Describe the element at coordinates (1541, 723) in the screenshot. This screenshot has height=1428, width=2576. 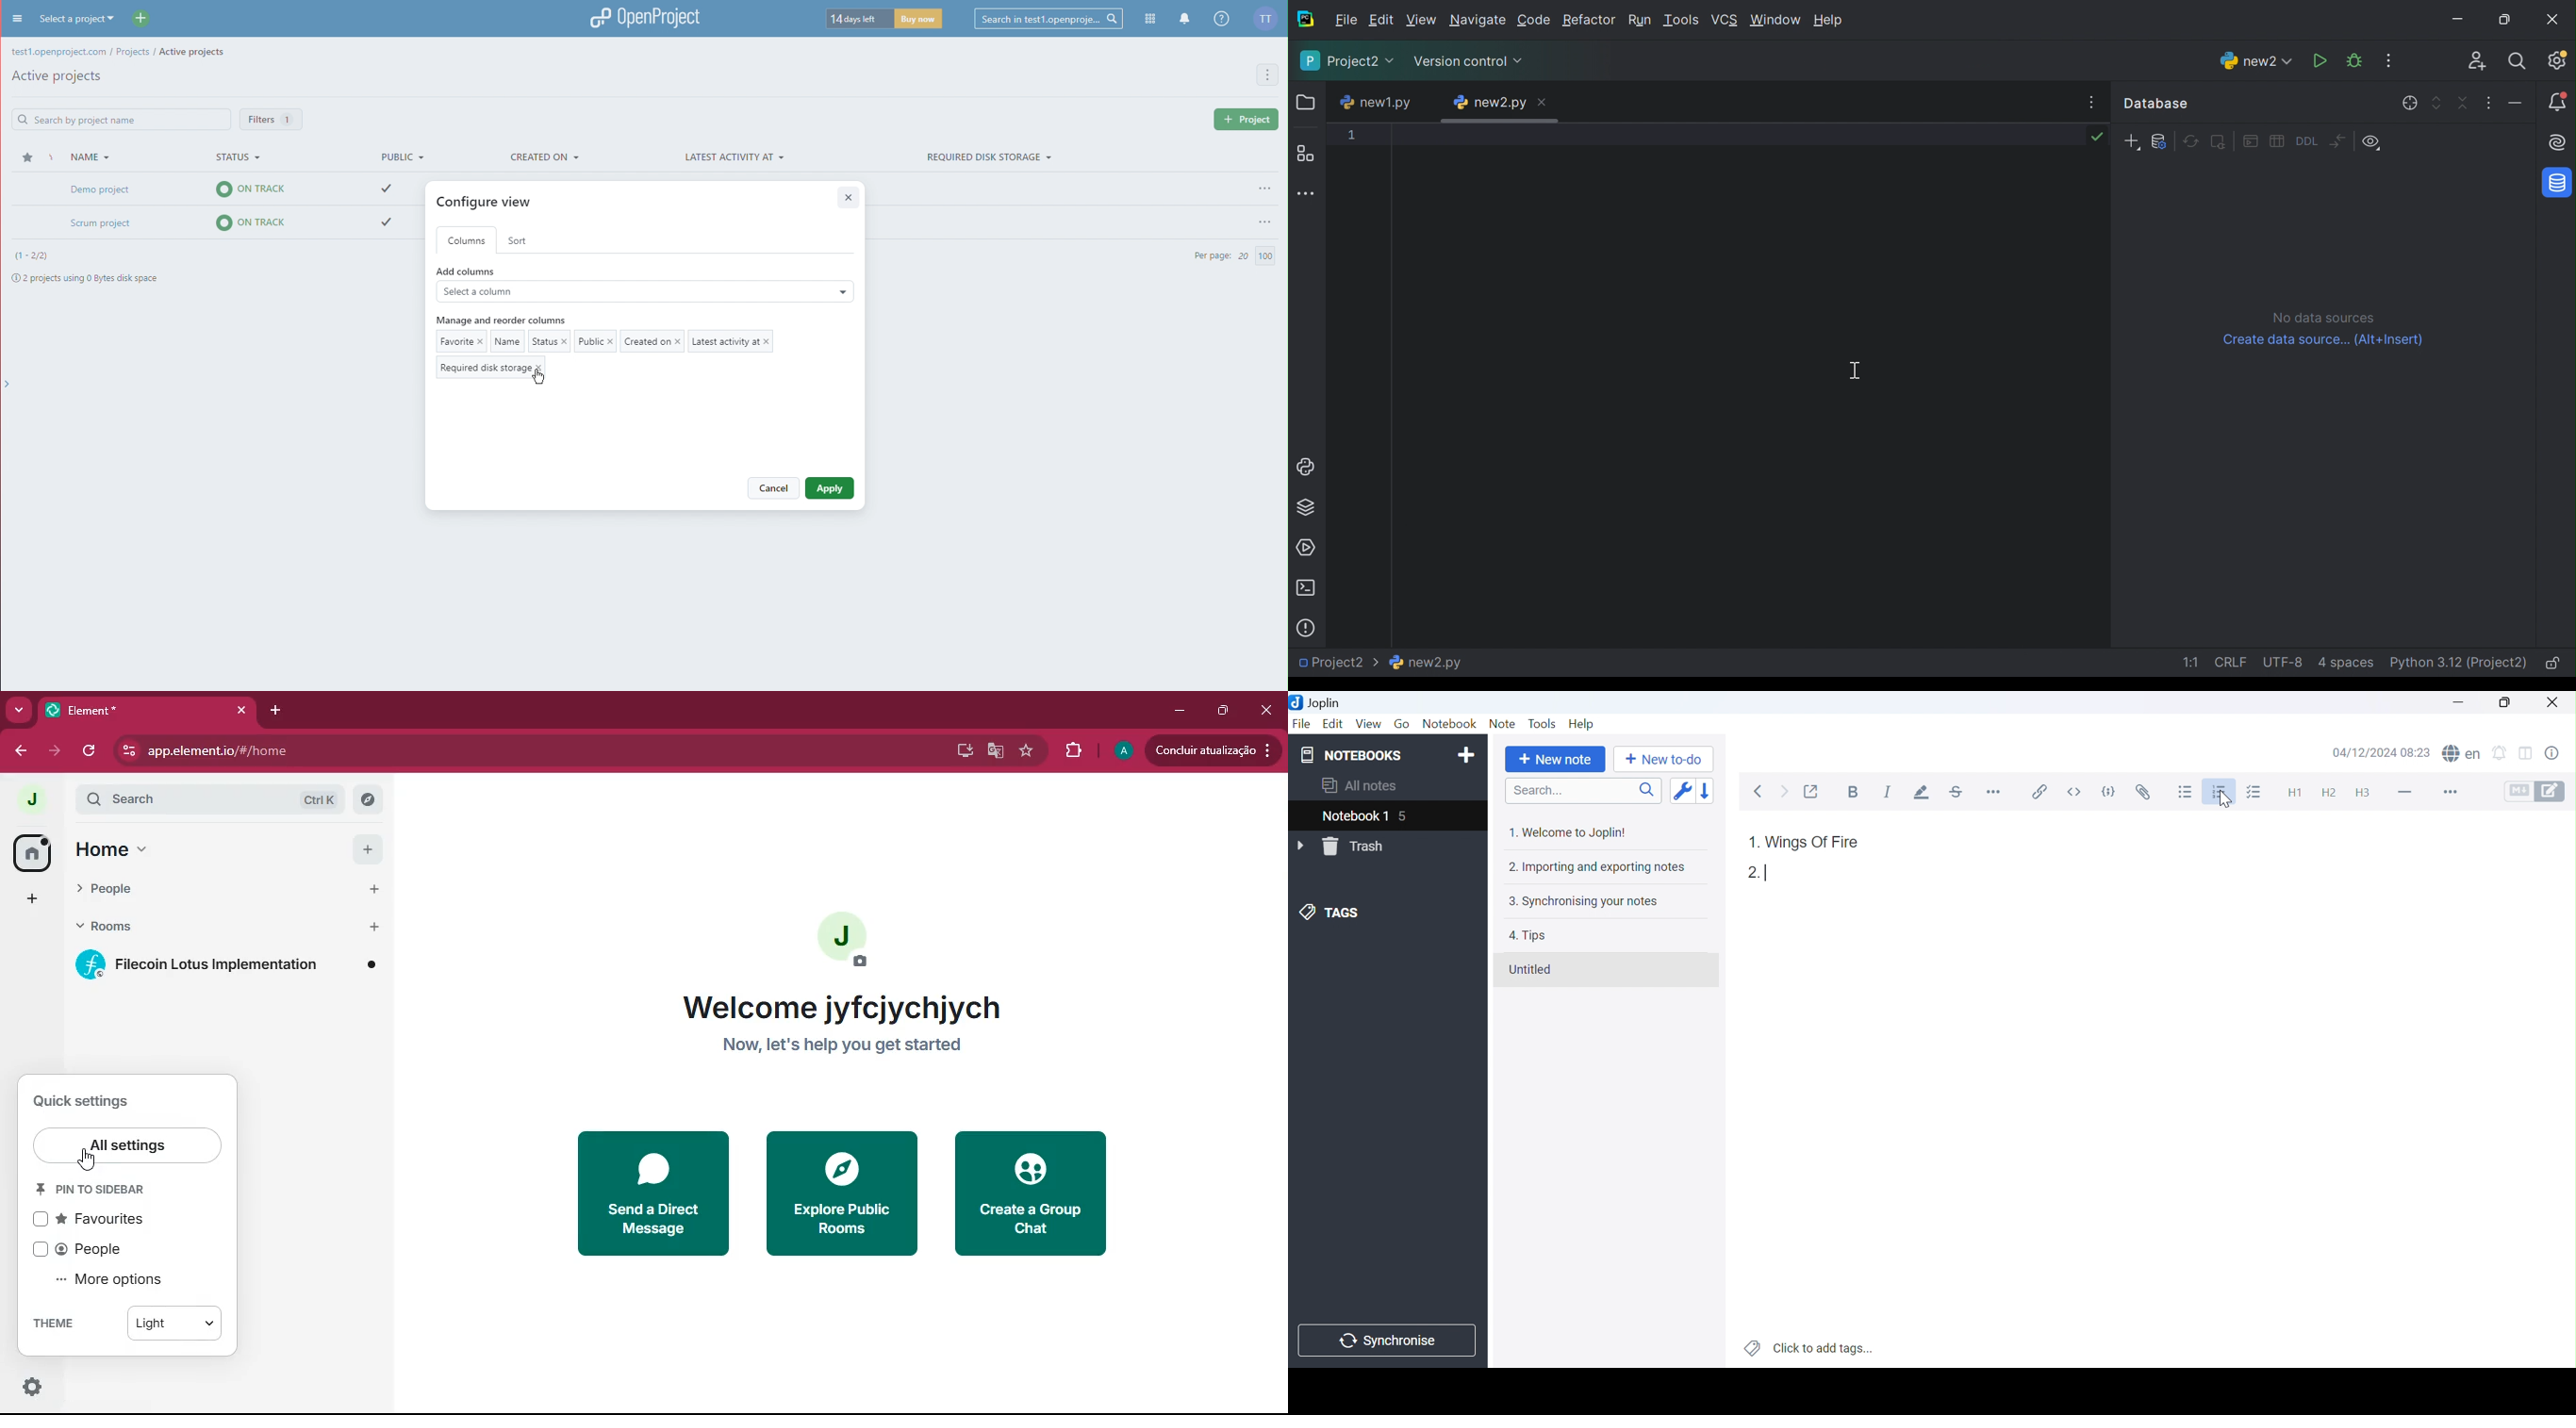
I see `Tools` at that location.